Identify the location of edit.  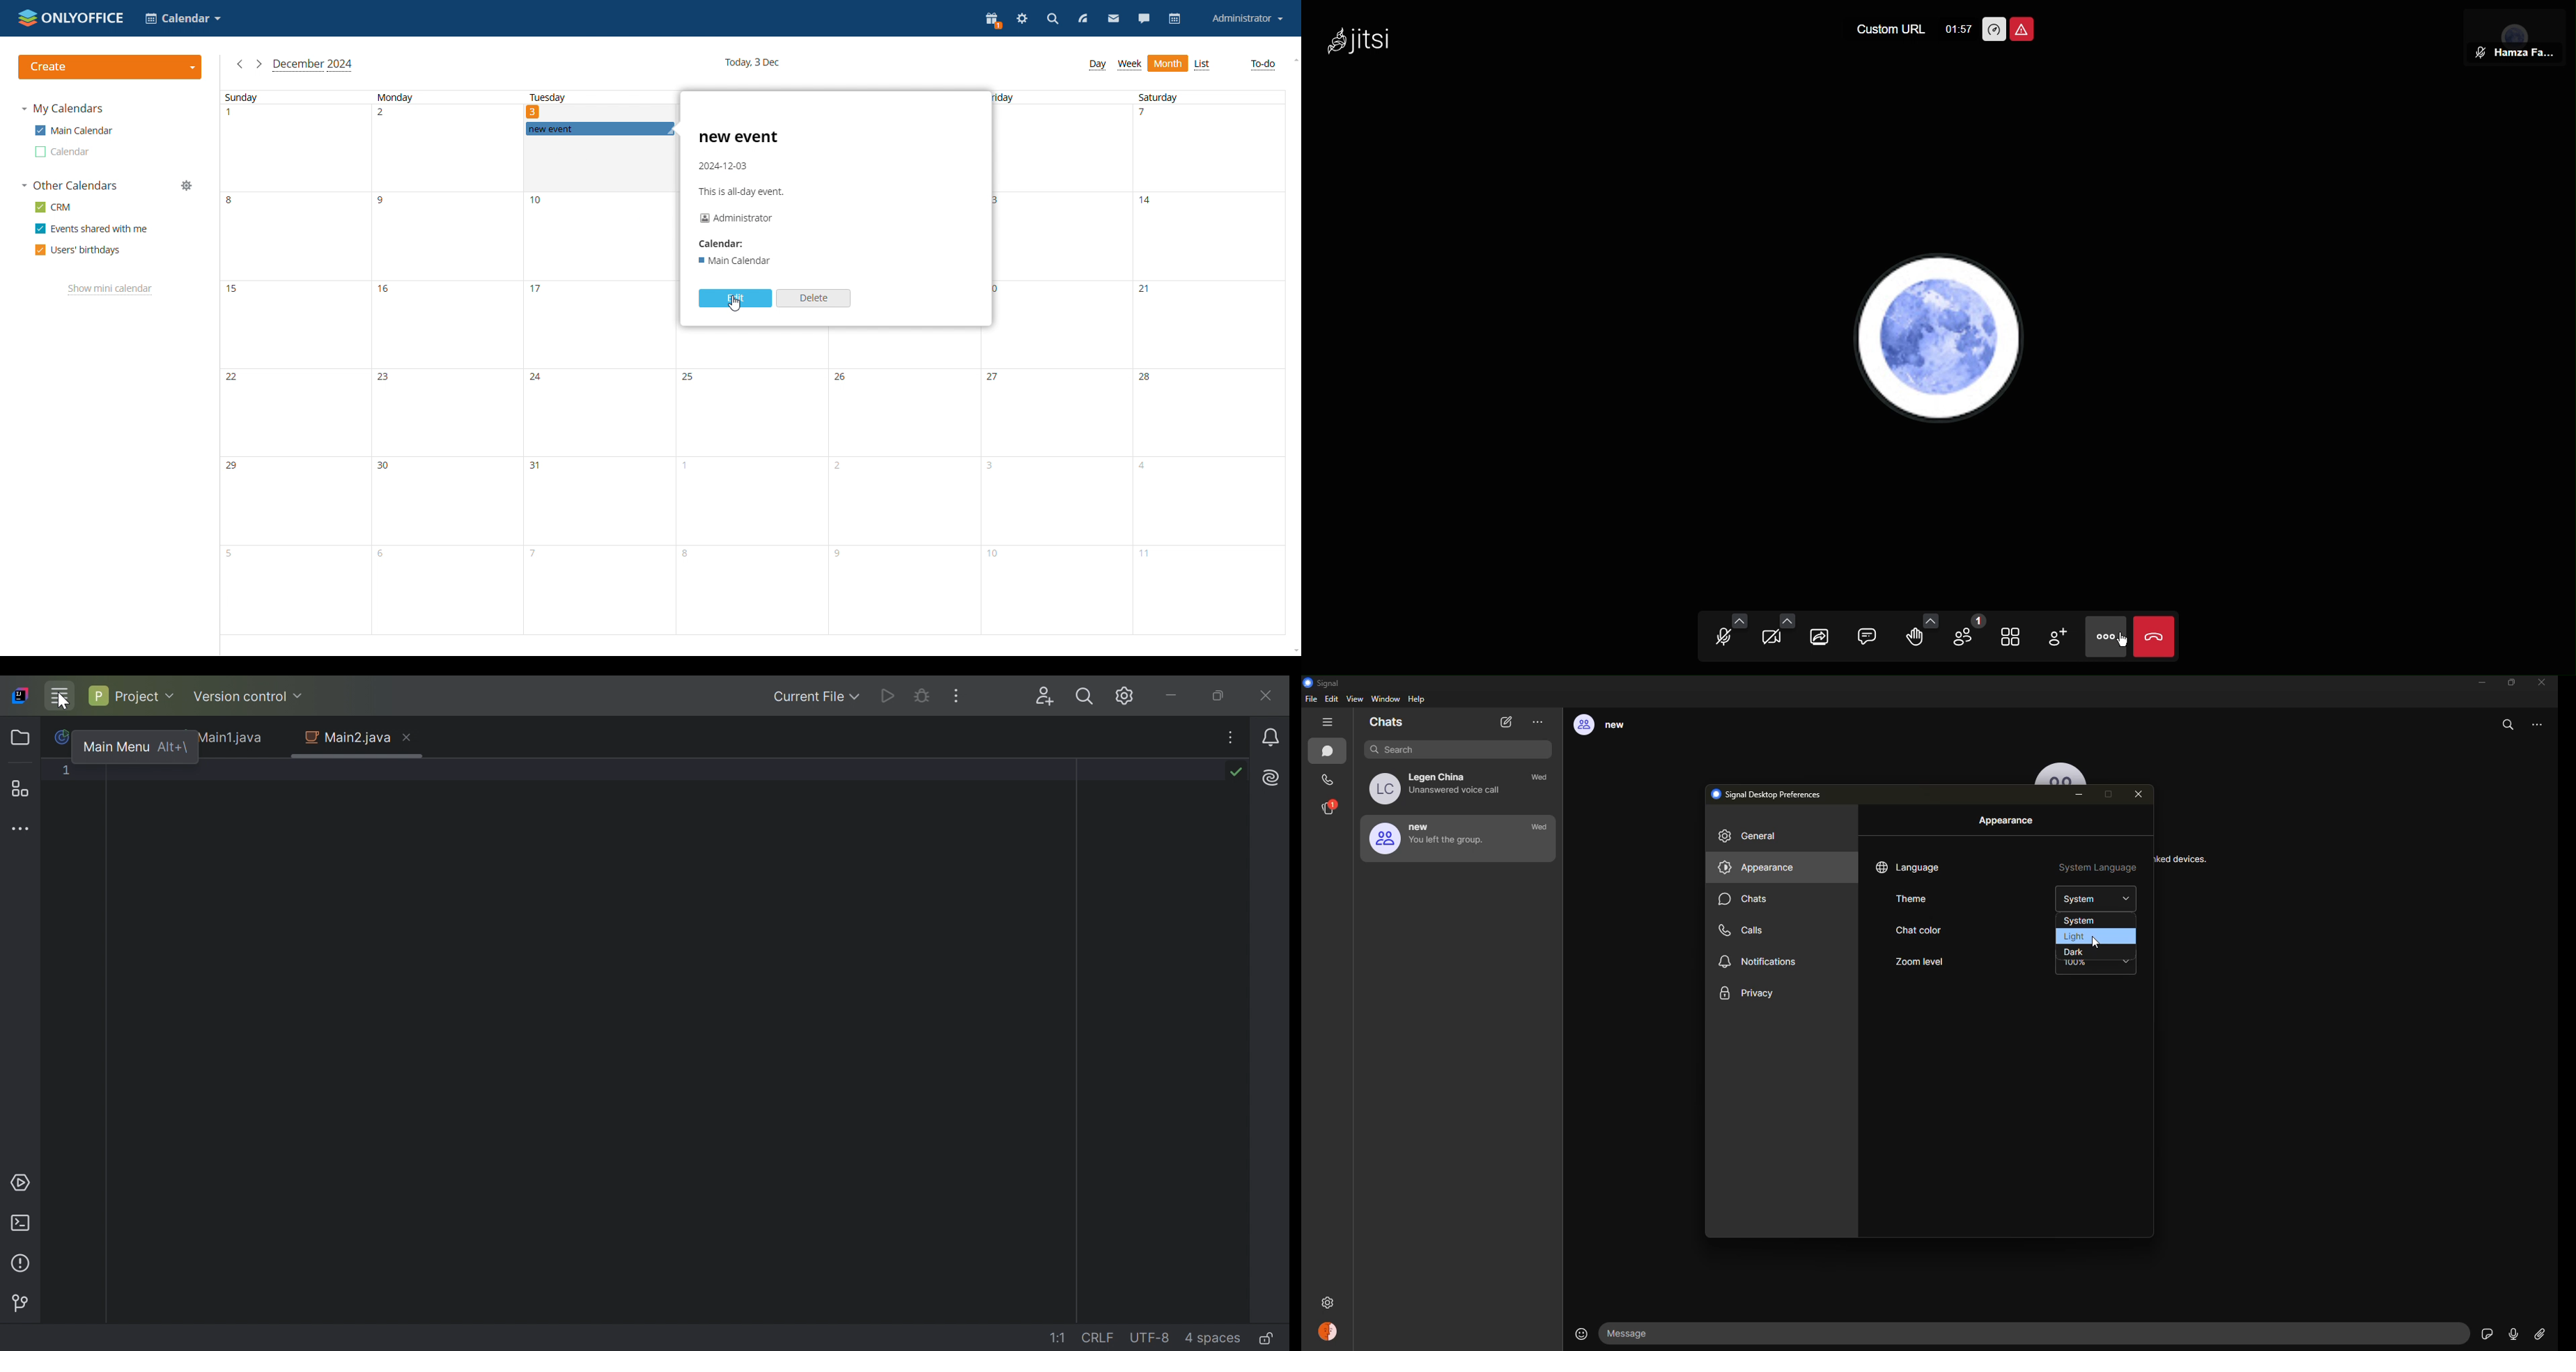
(735, 298).